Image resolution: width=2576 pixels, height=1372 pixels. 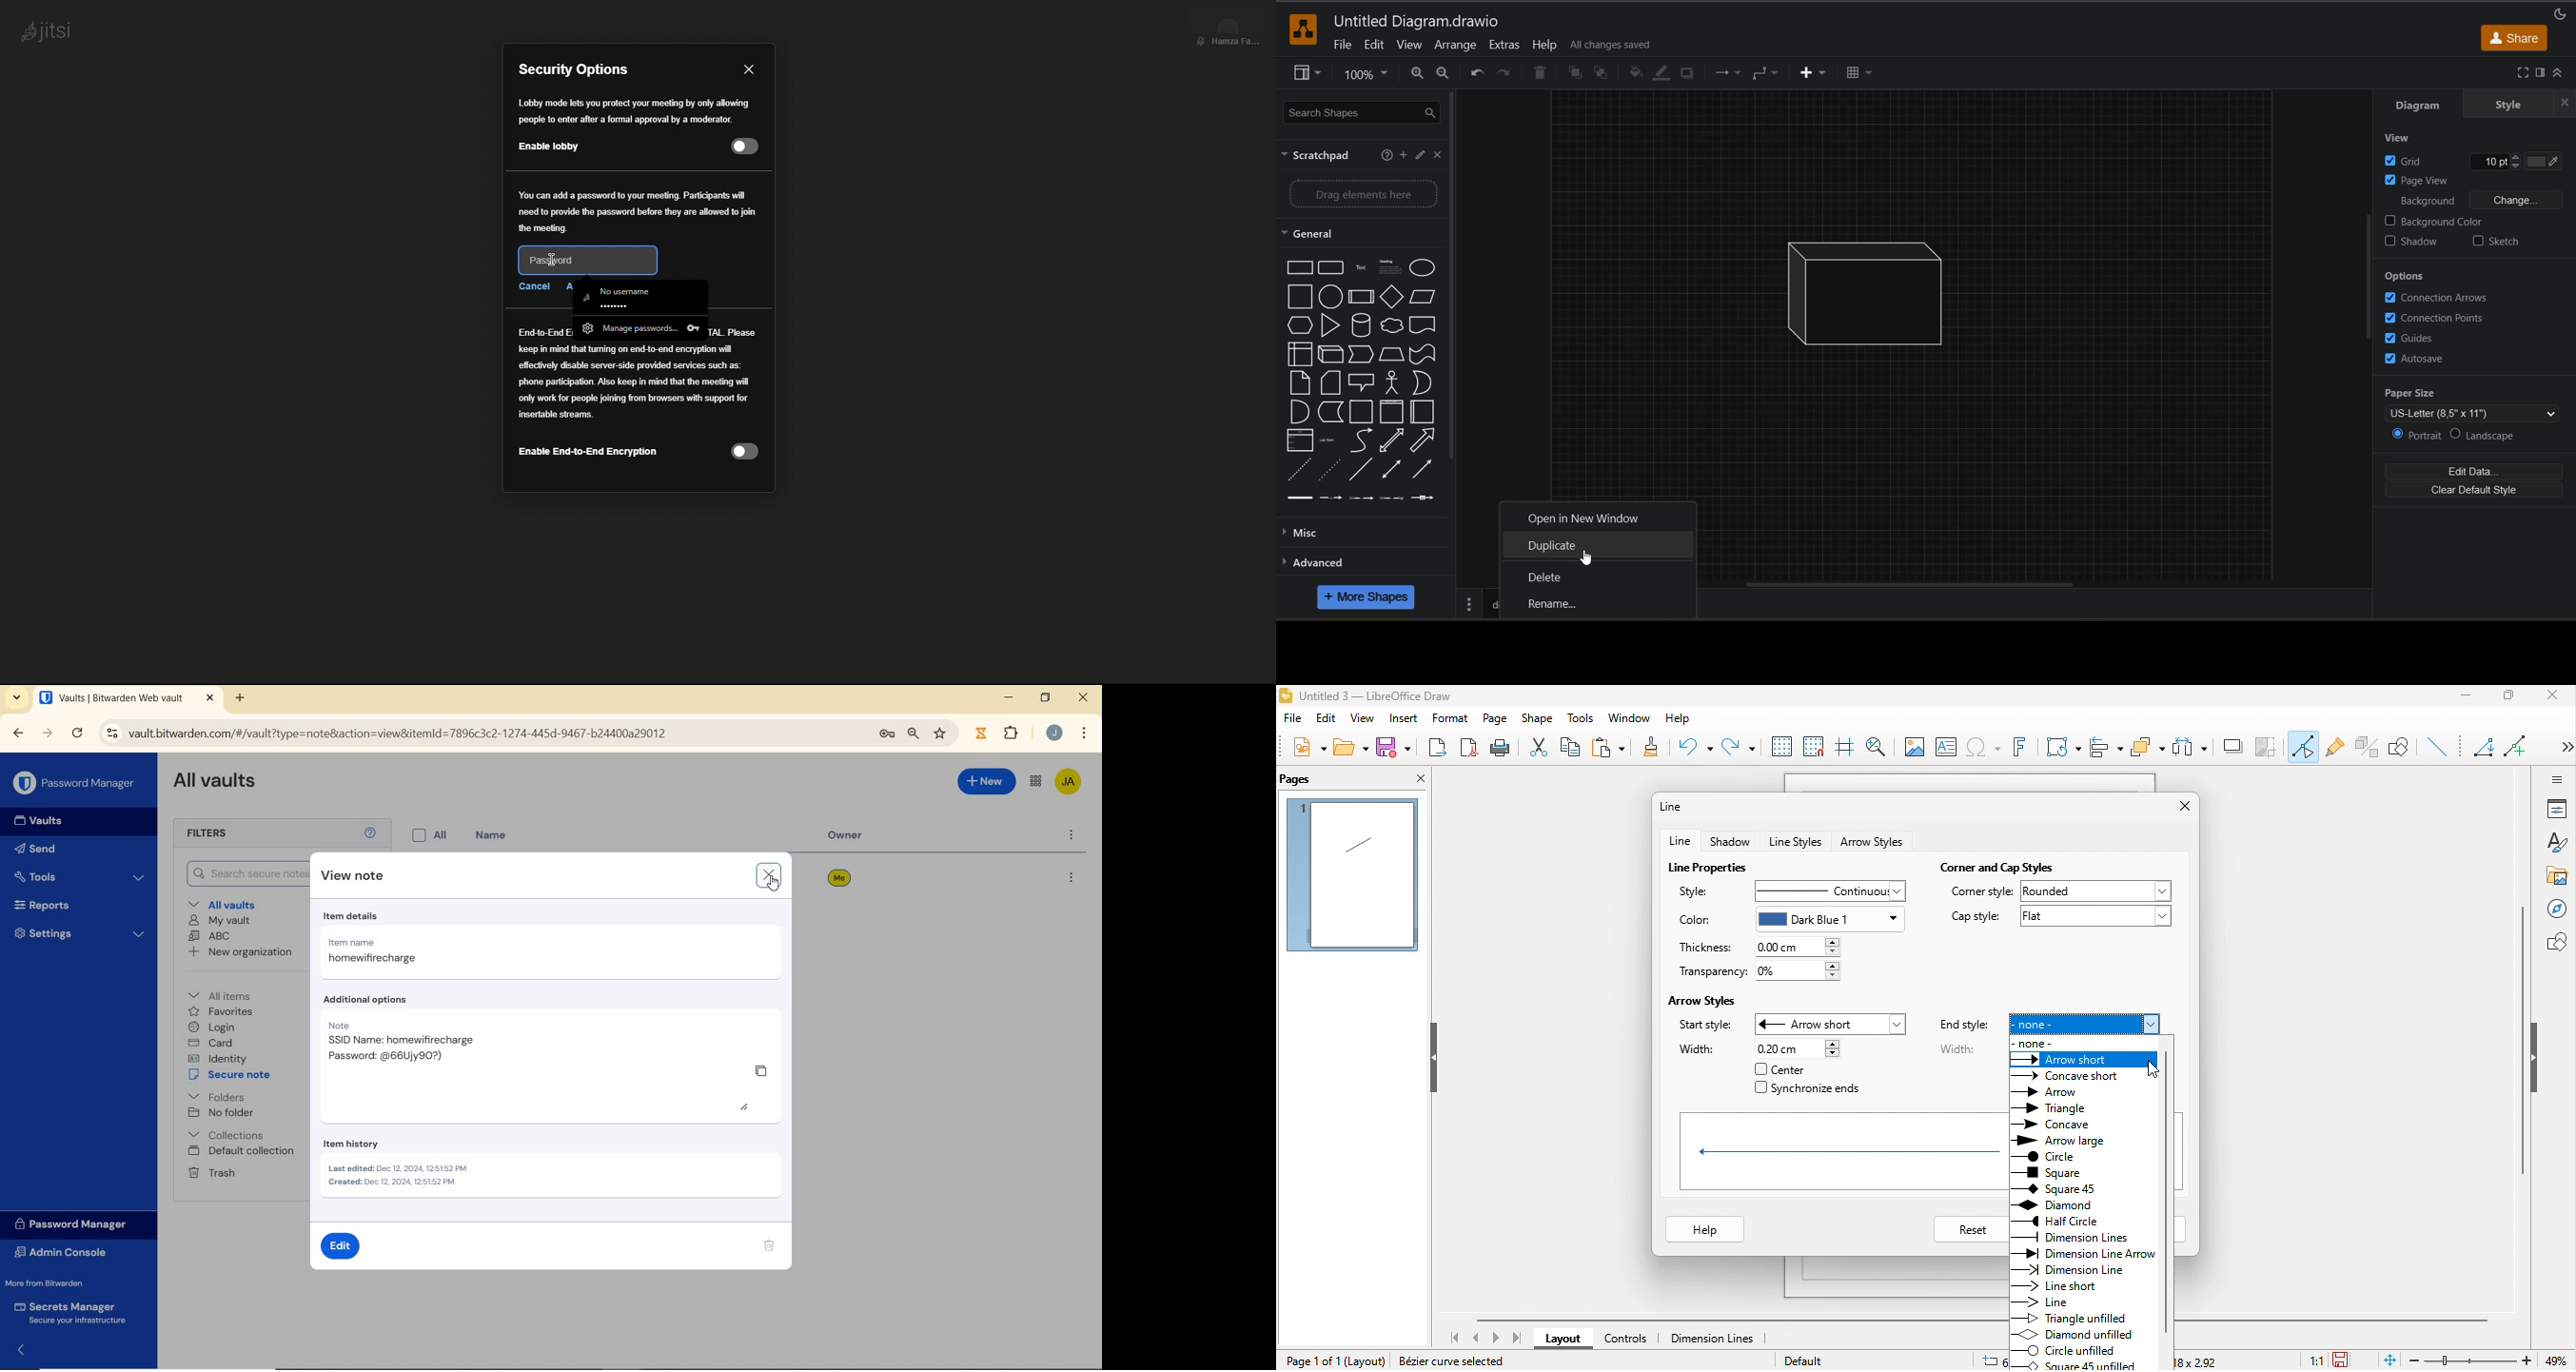 What do you see at coordinates (1876, 744) in the screenshot?
I see `zoom and pan` at bounding box center [1876, 744].